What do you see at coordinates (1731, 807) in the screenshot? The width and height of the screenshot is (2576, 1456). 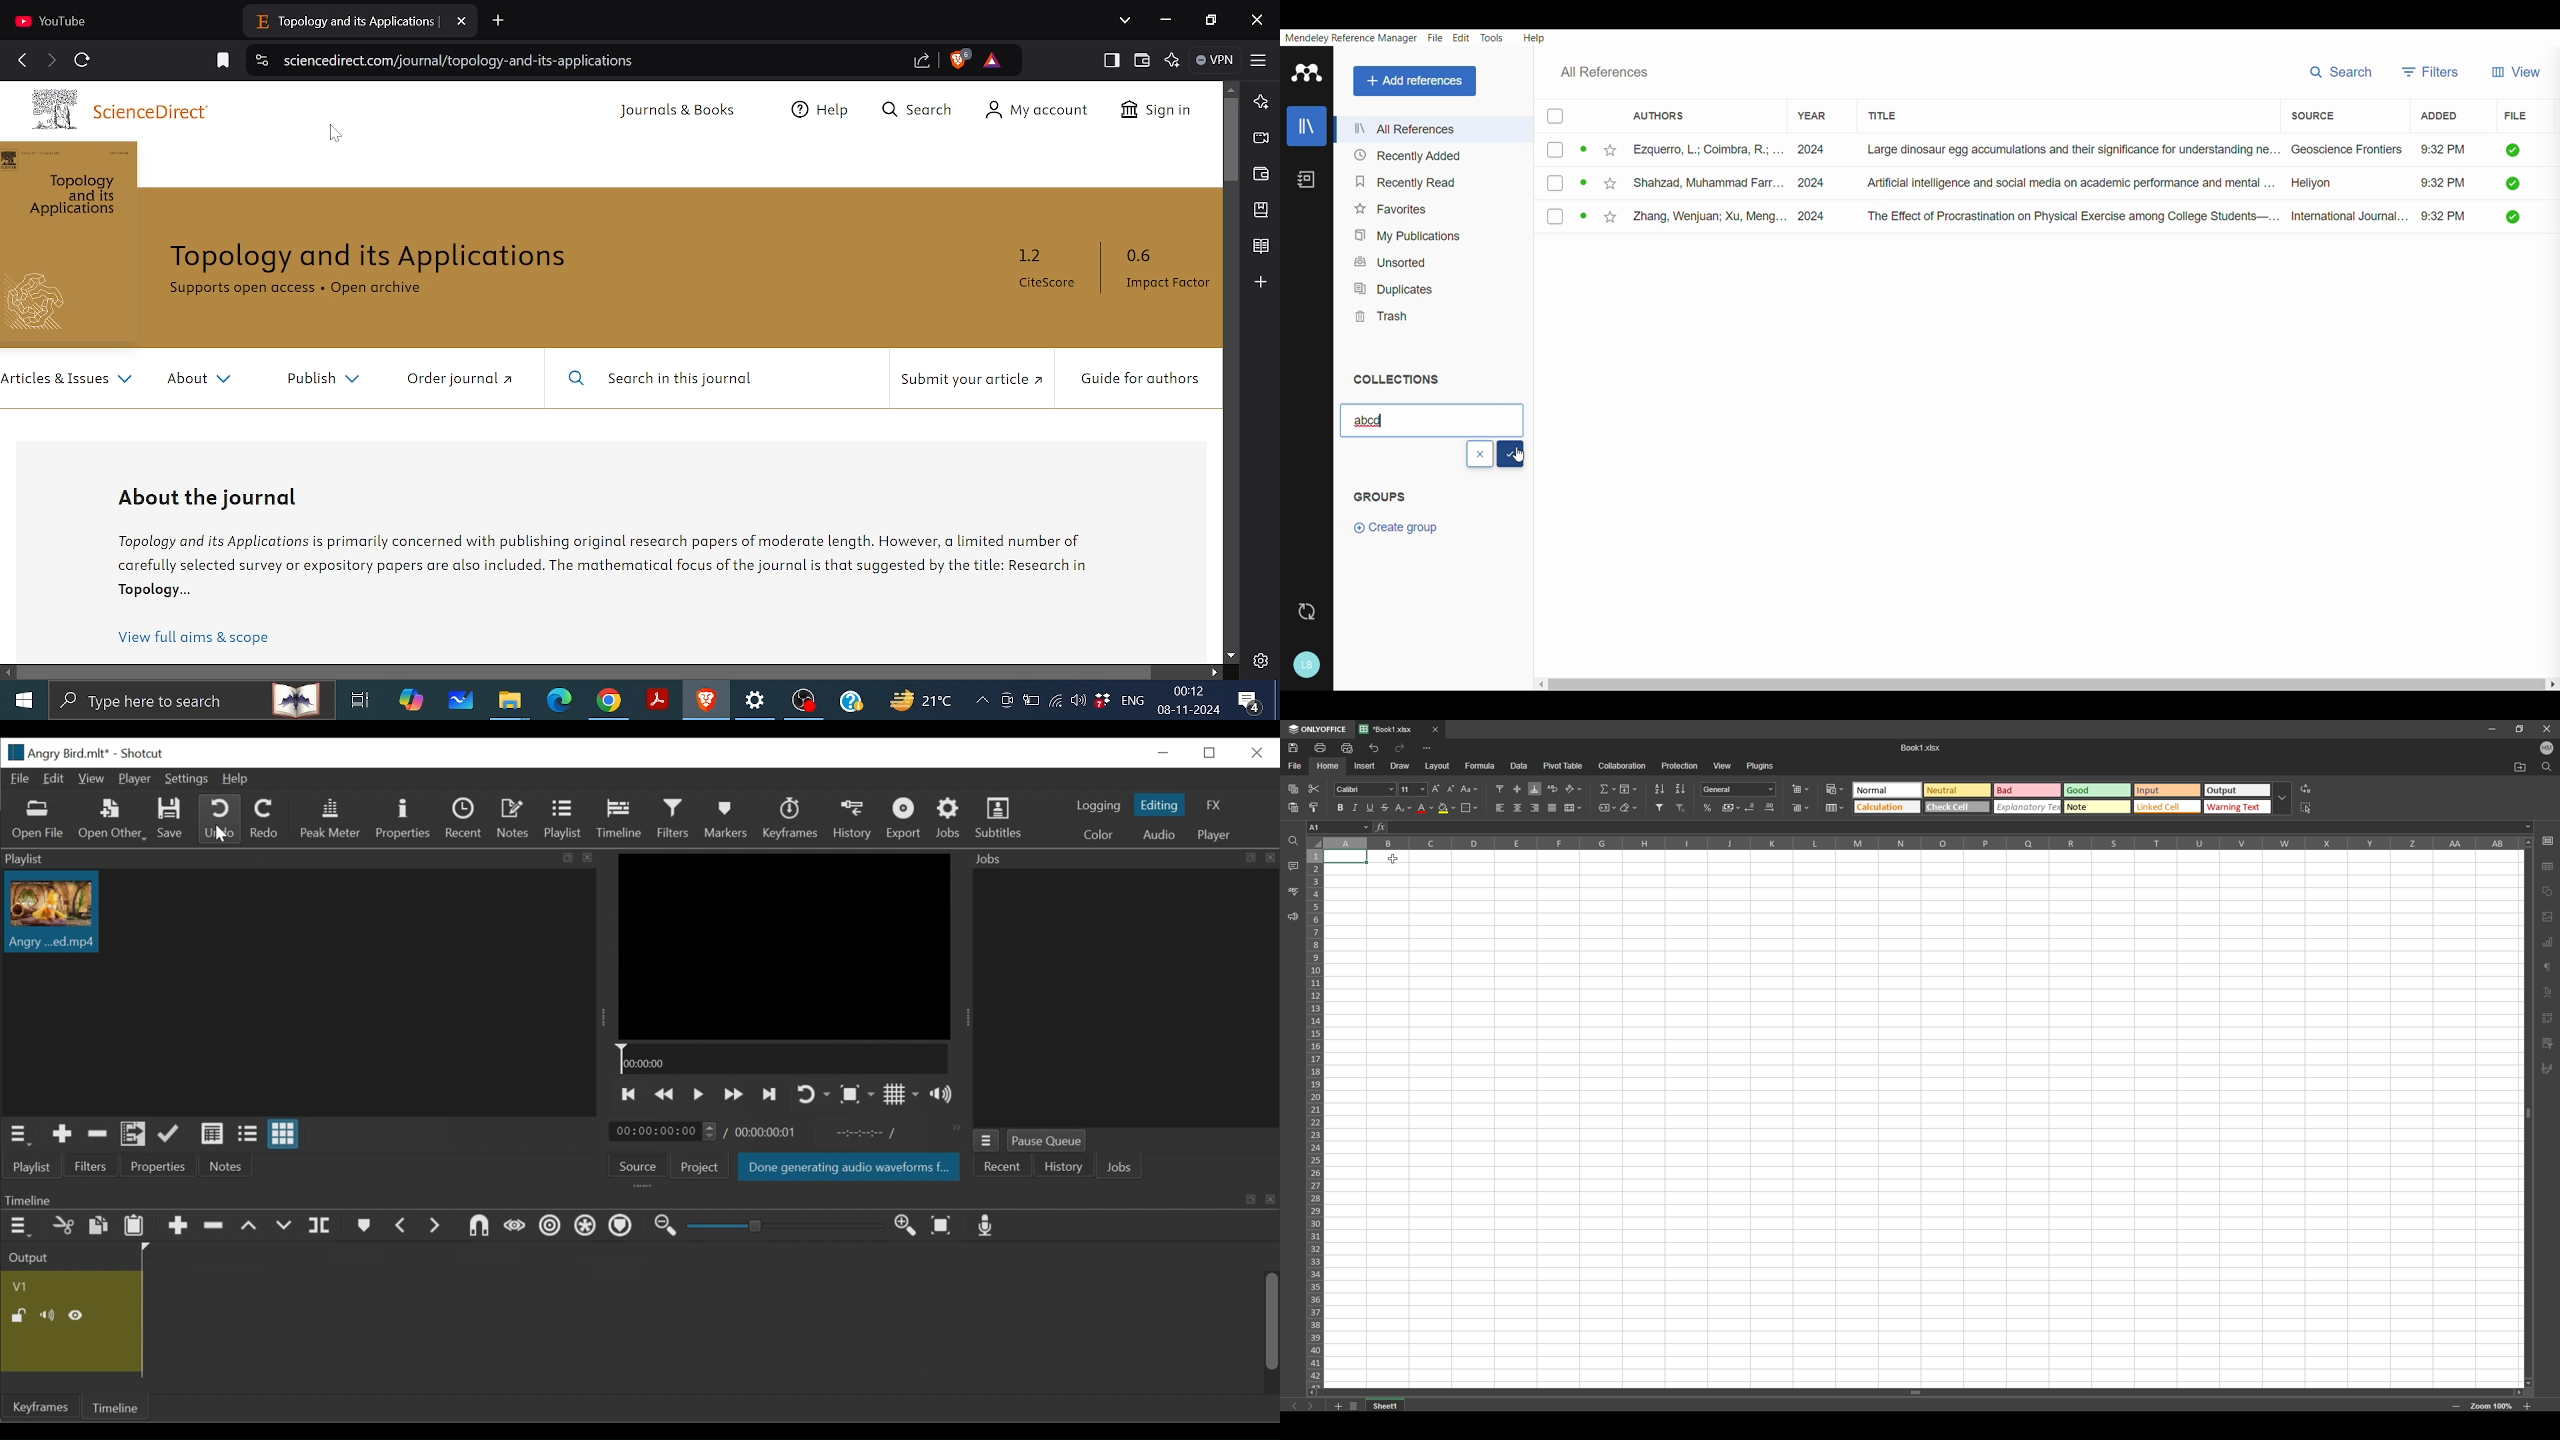 I see `comma style` at bounding box center [1731, 807].